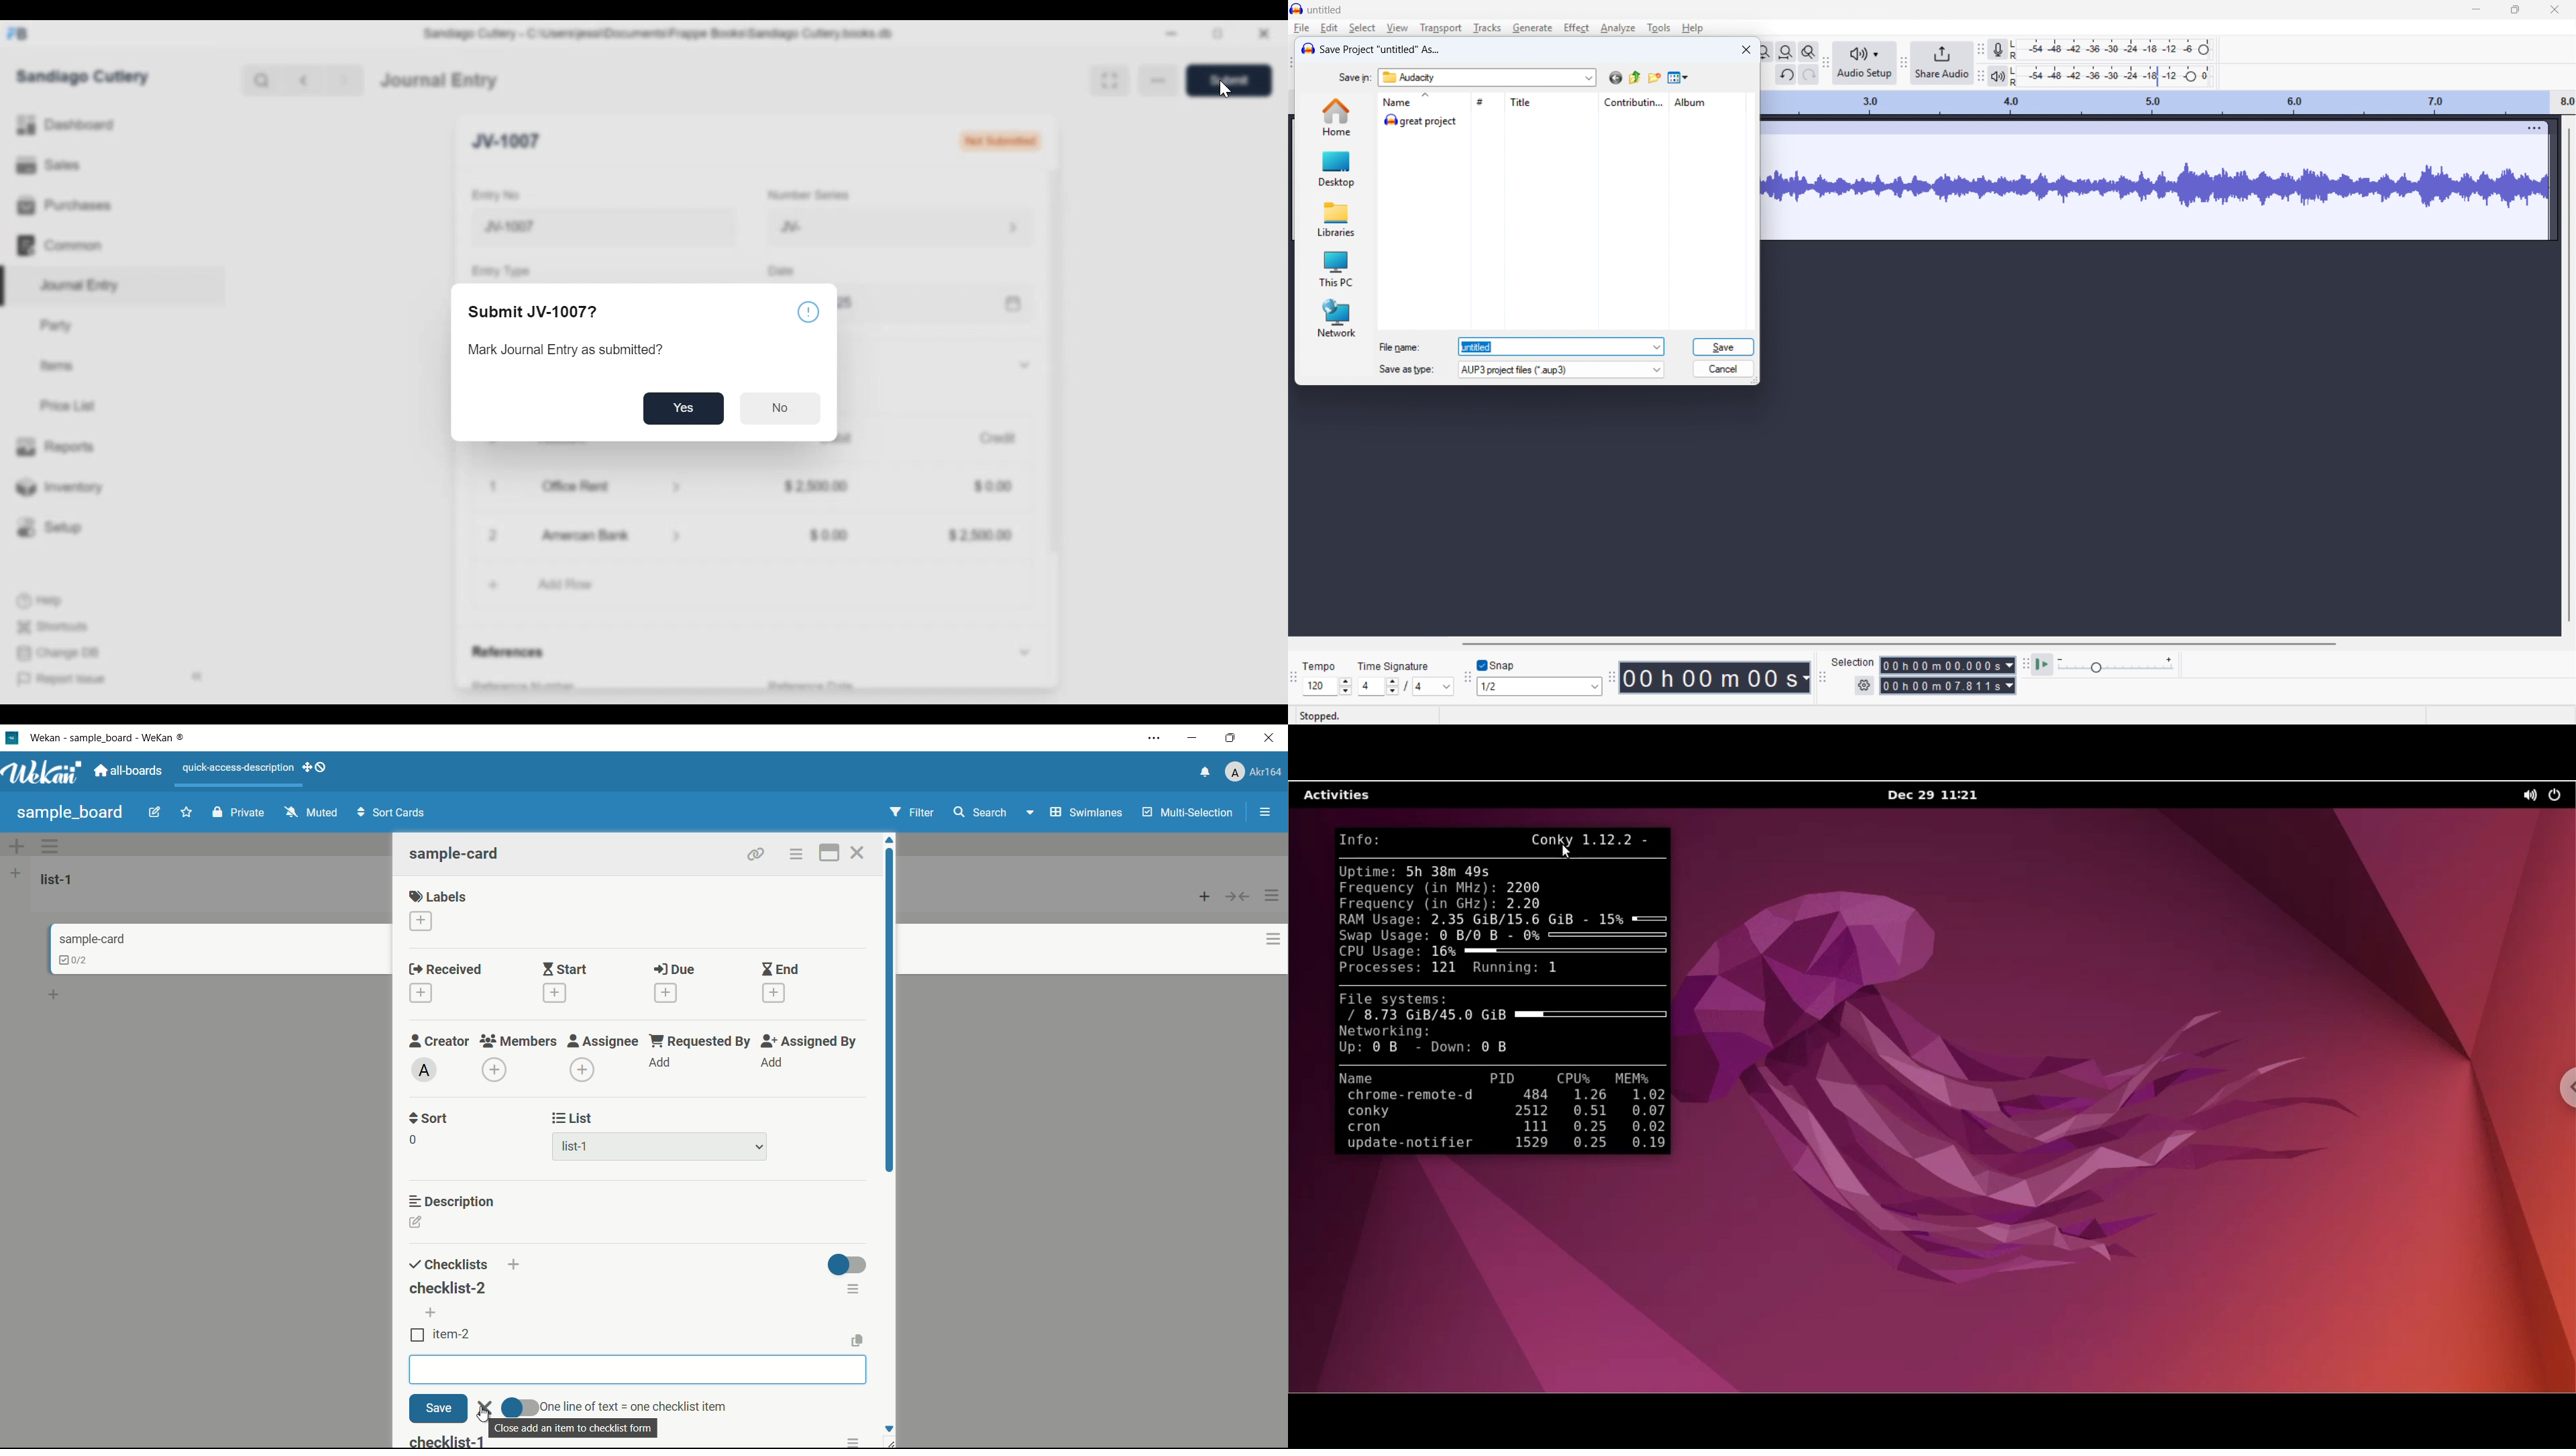  I want to click on scroll up, so click(891, 840).